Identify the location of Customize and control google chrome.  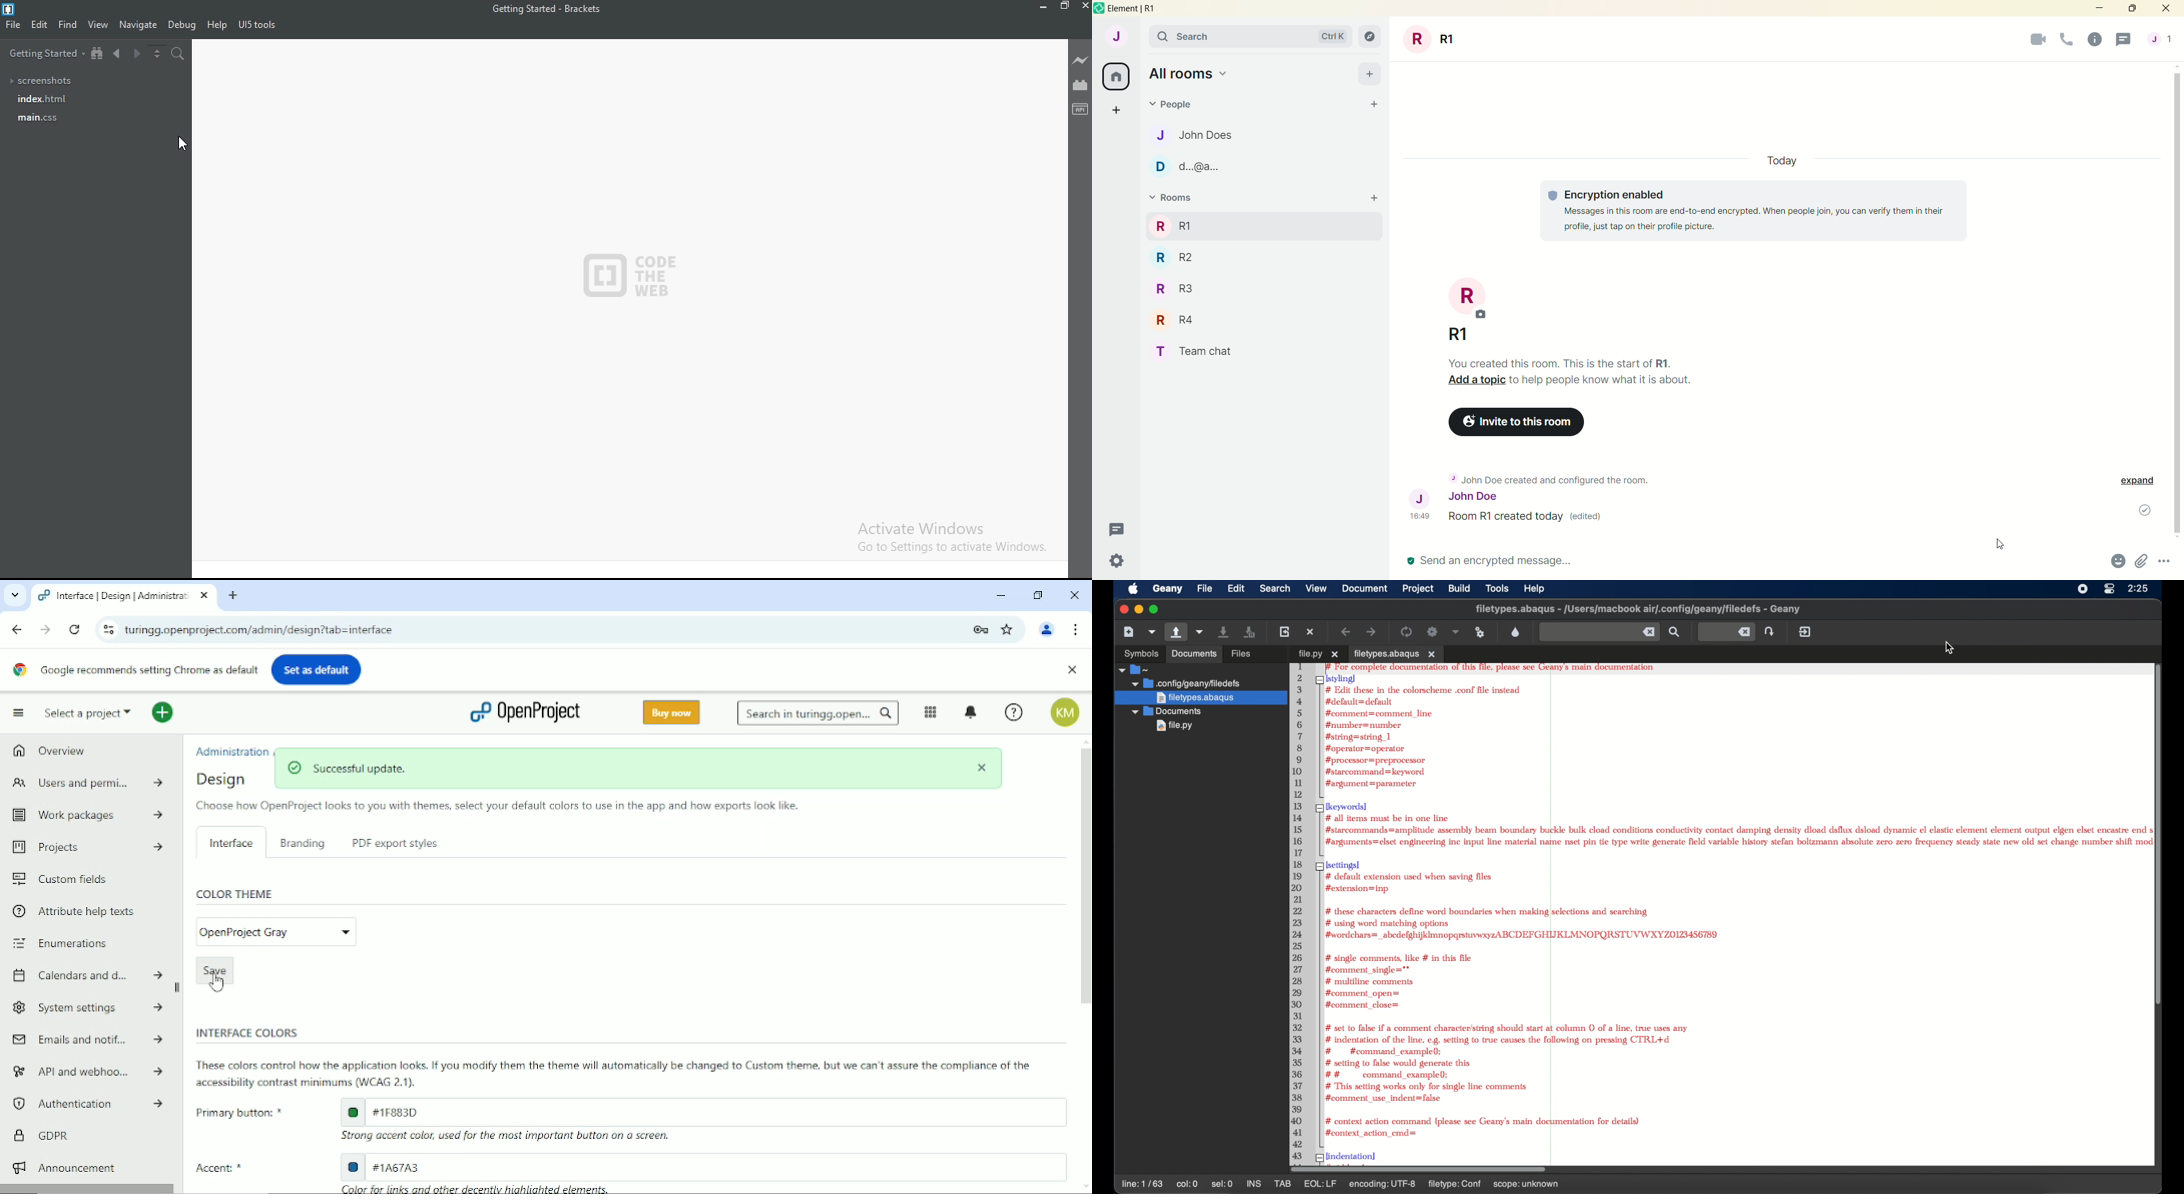
(1076, 630).